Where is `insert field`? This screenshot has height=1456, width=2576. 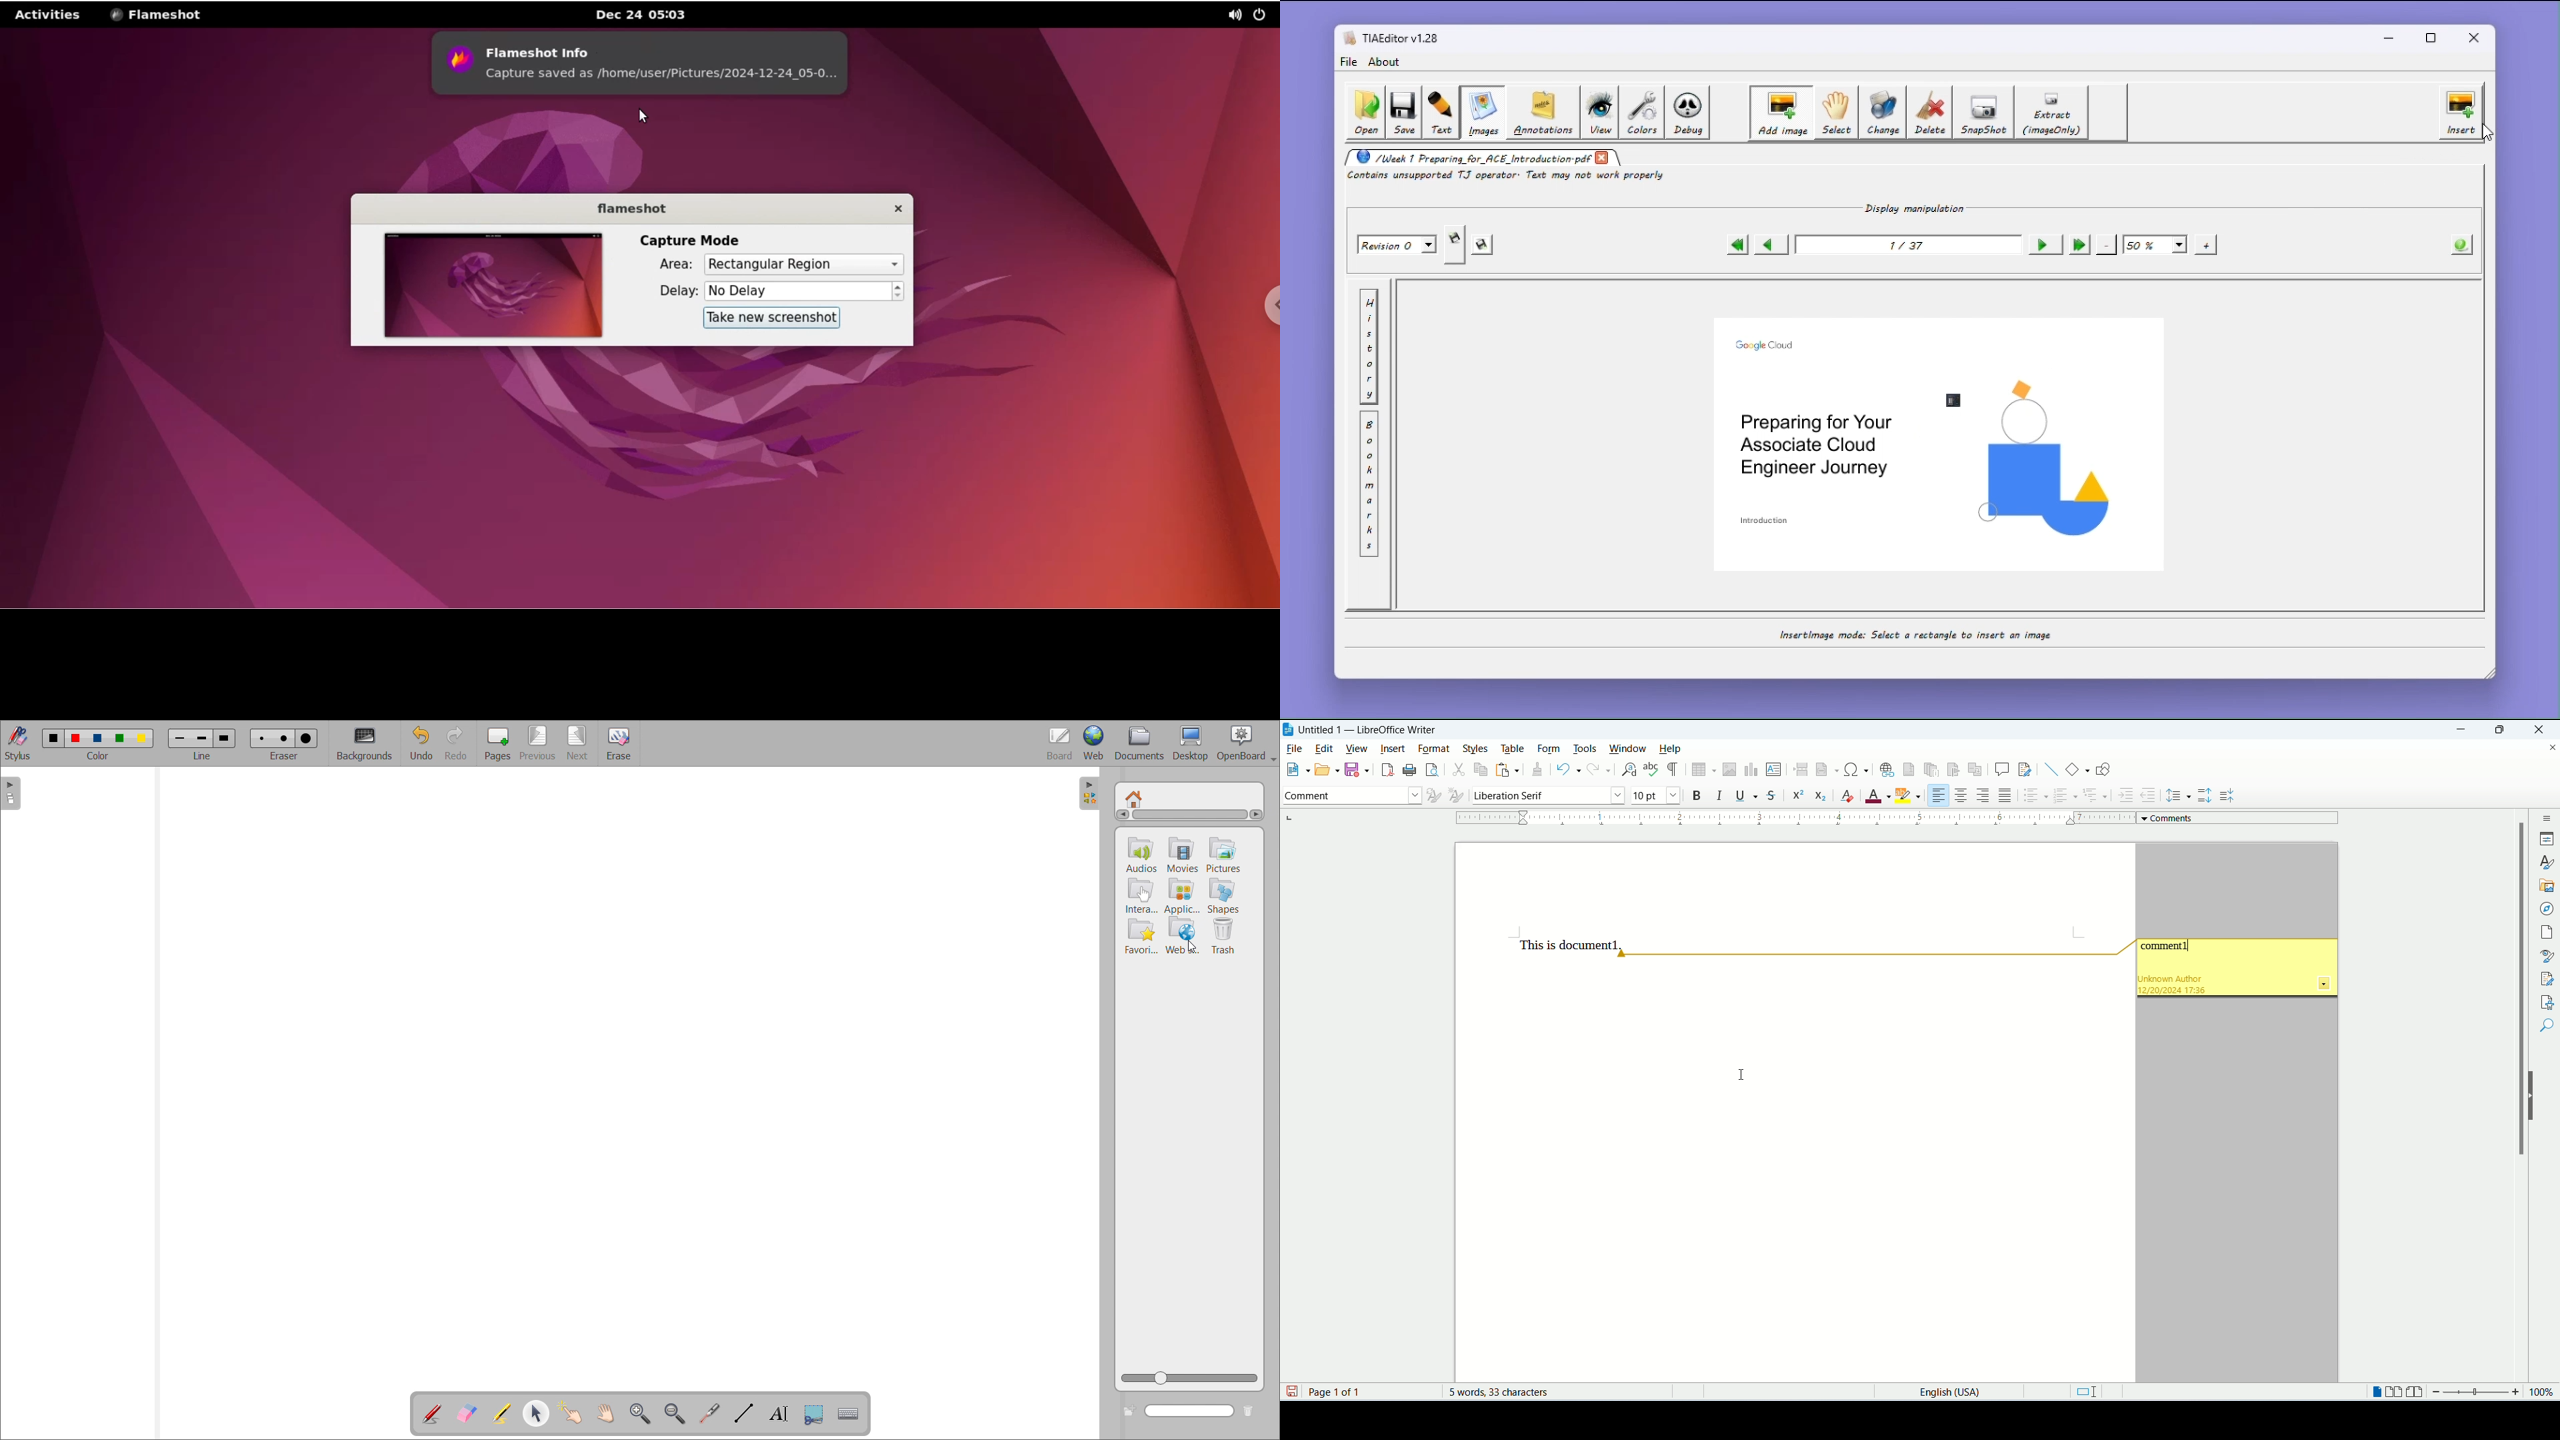
insert field is located at coordinates (1827, 769).